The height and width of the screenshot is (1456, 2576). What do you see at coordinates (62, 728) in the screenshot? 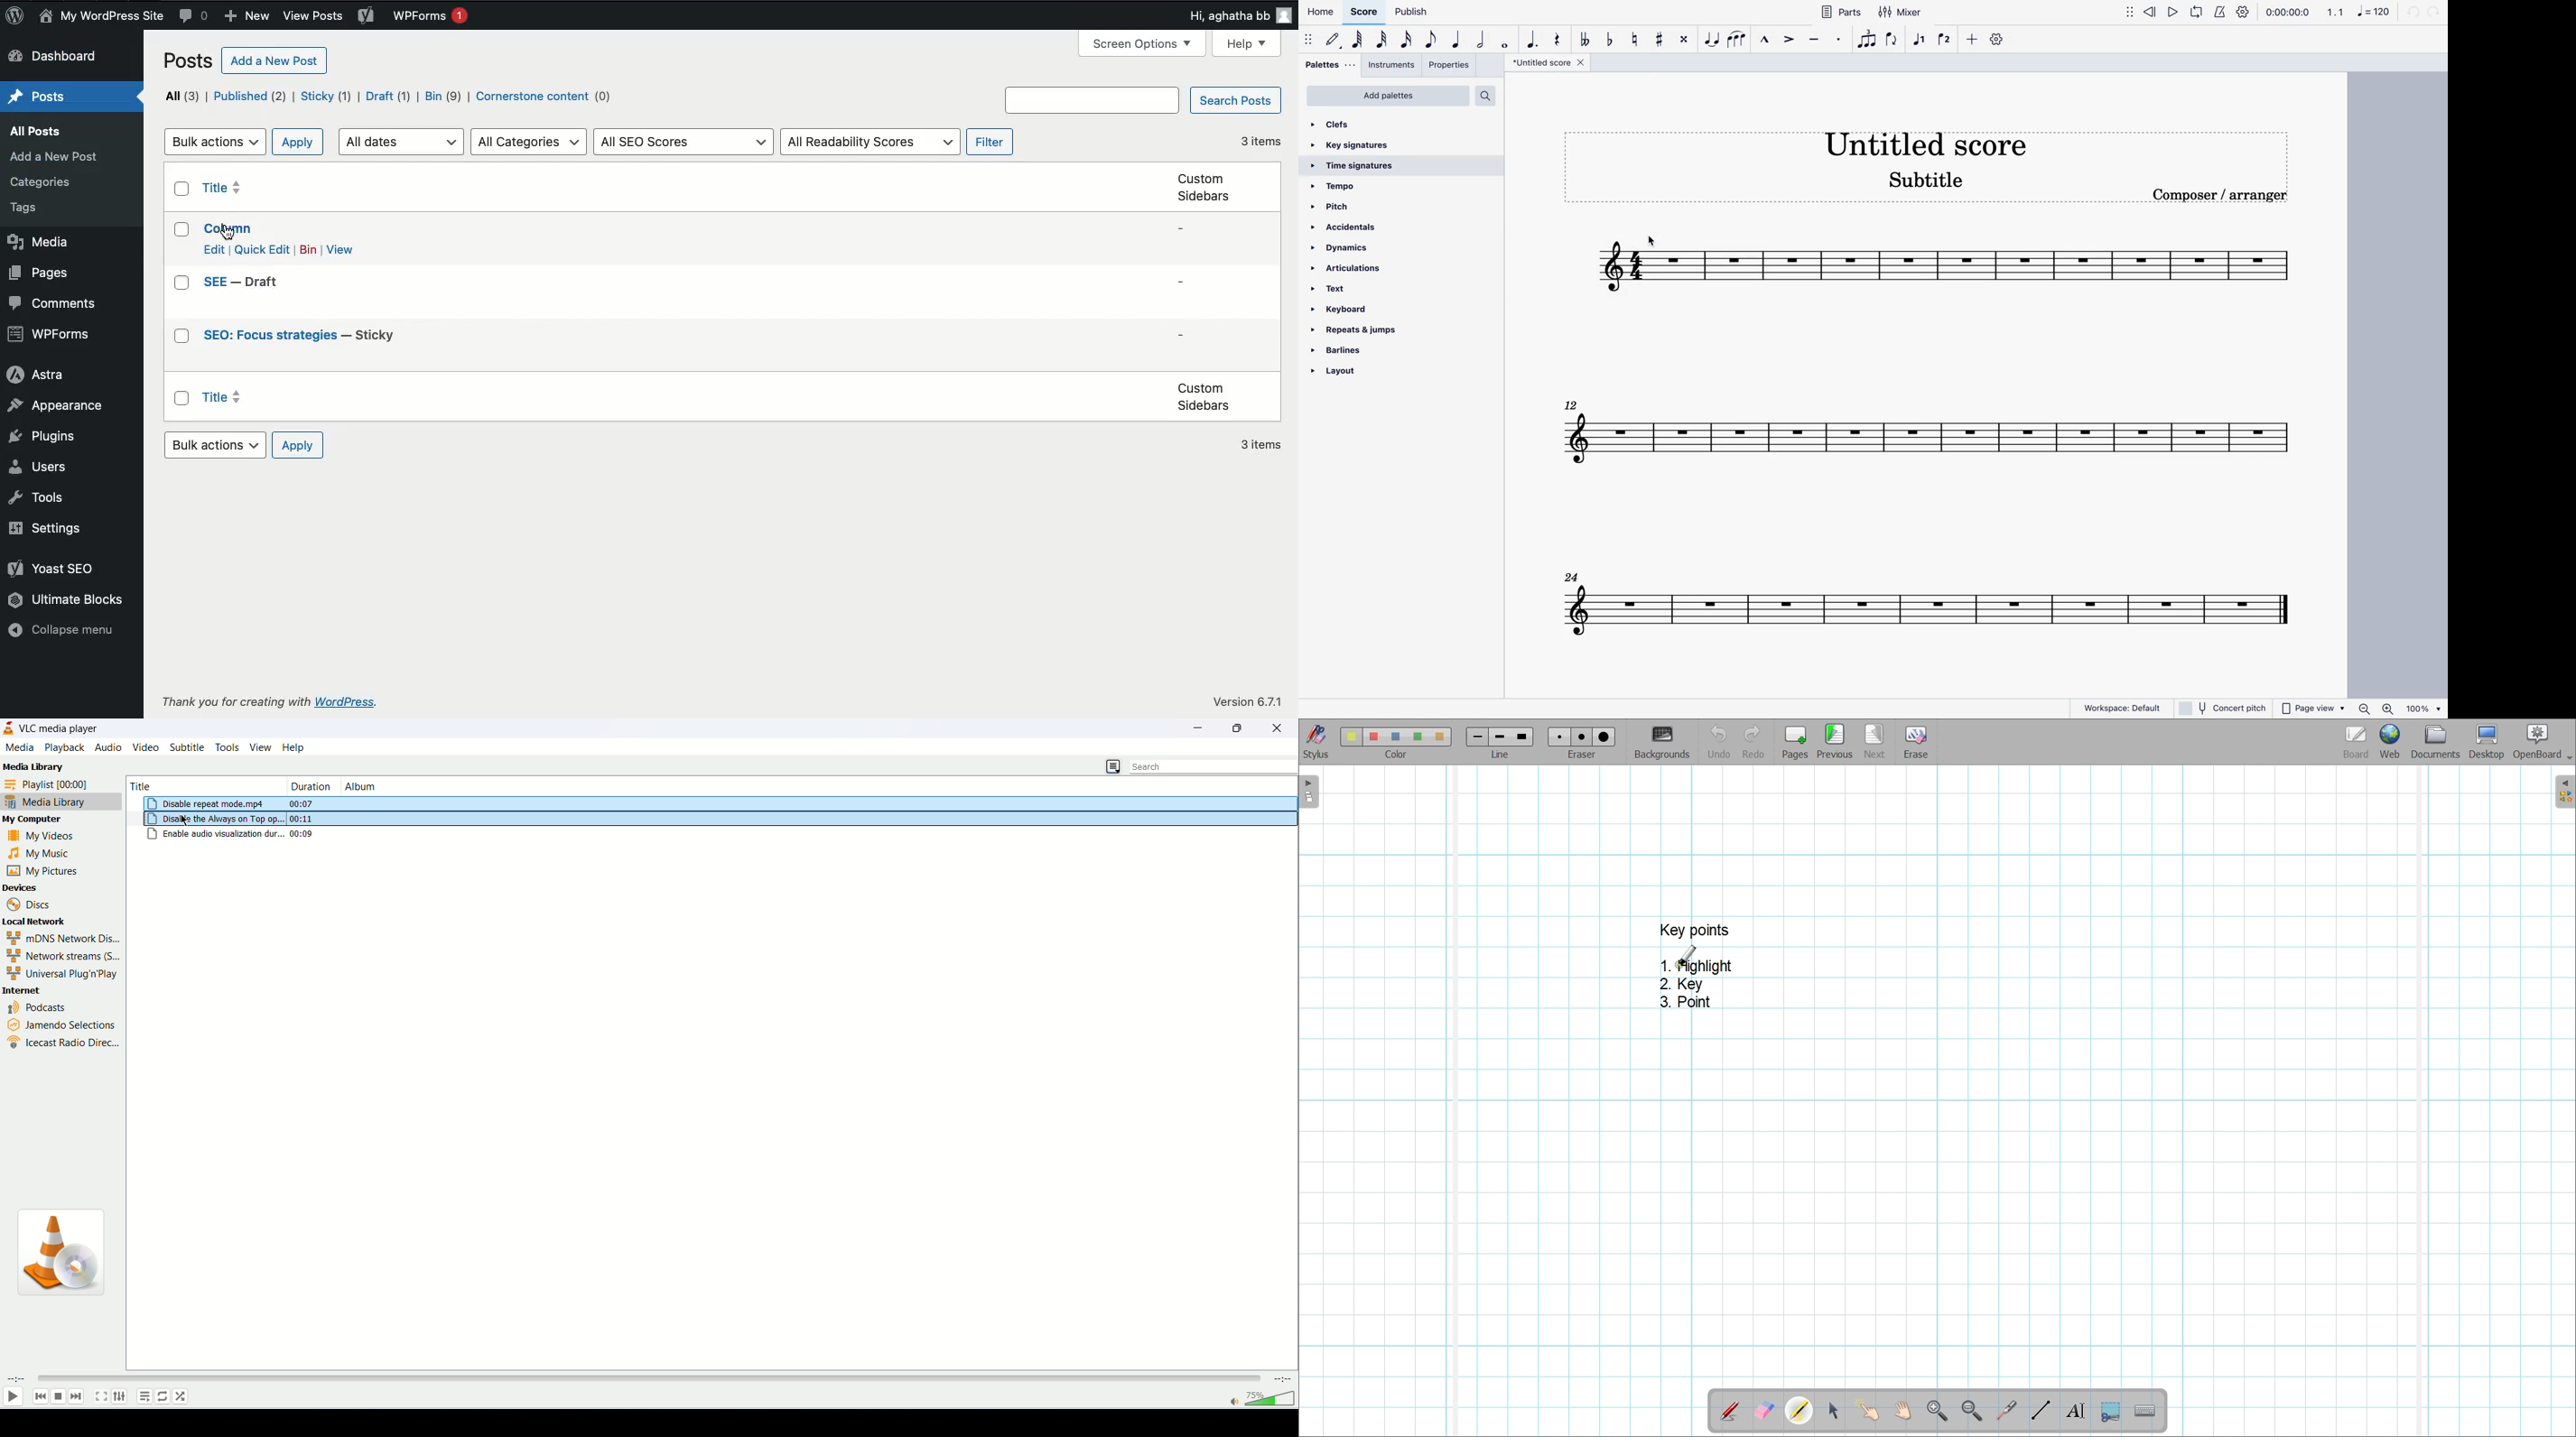
I see `VLC media player` at bounding box center [62, 728].